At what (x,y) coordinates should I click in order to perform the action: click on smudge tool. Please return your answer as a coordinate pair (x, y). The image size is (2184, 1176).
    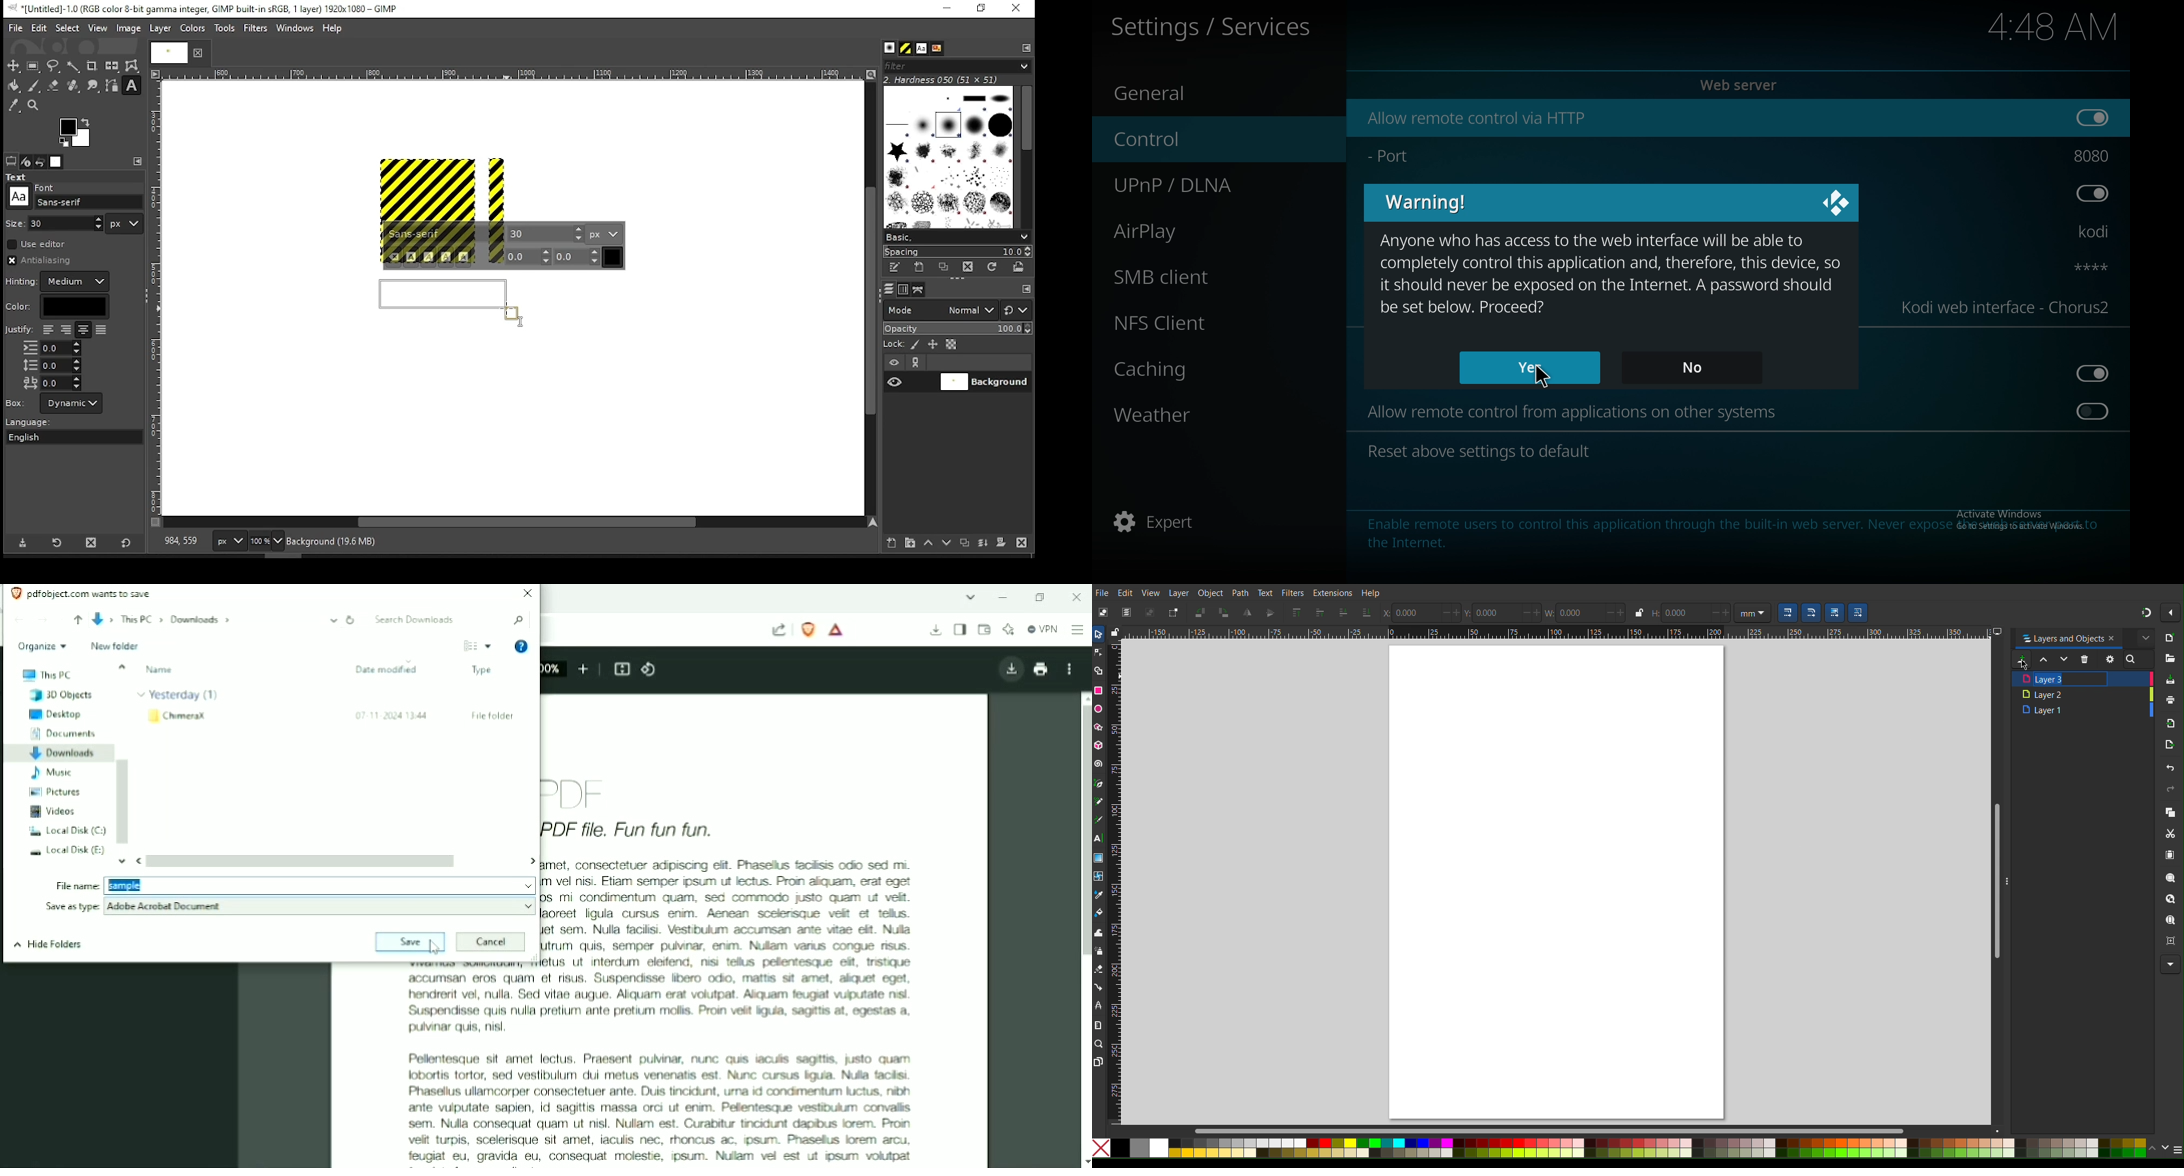
    Looking at the image, I should click on (94, 86).